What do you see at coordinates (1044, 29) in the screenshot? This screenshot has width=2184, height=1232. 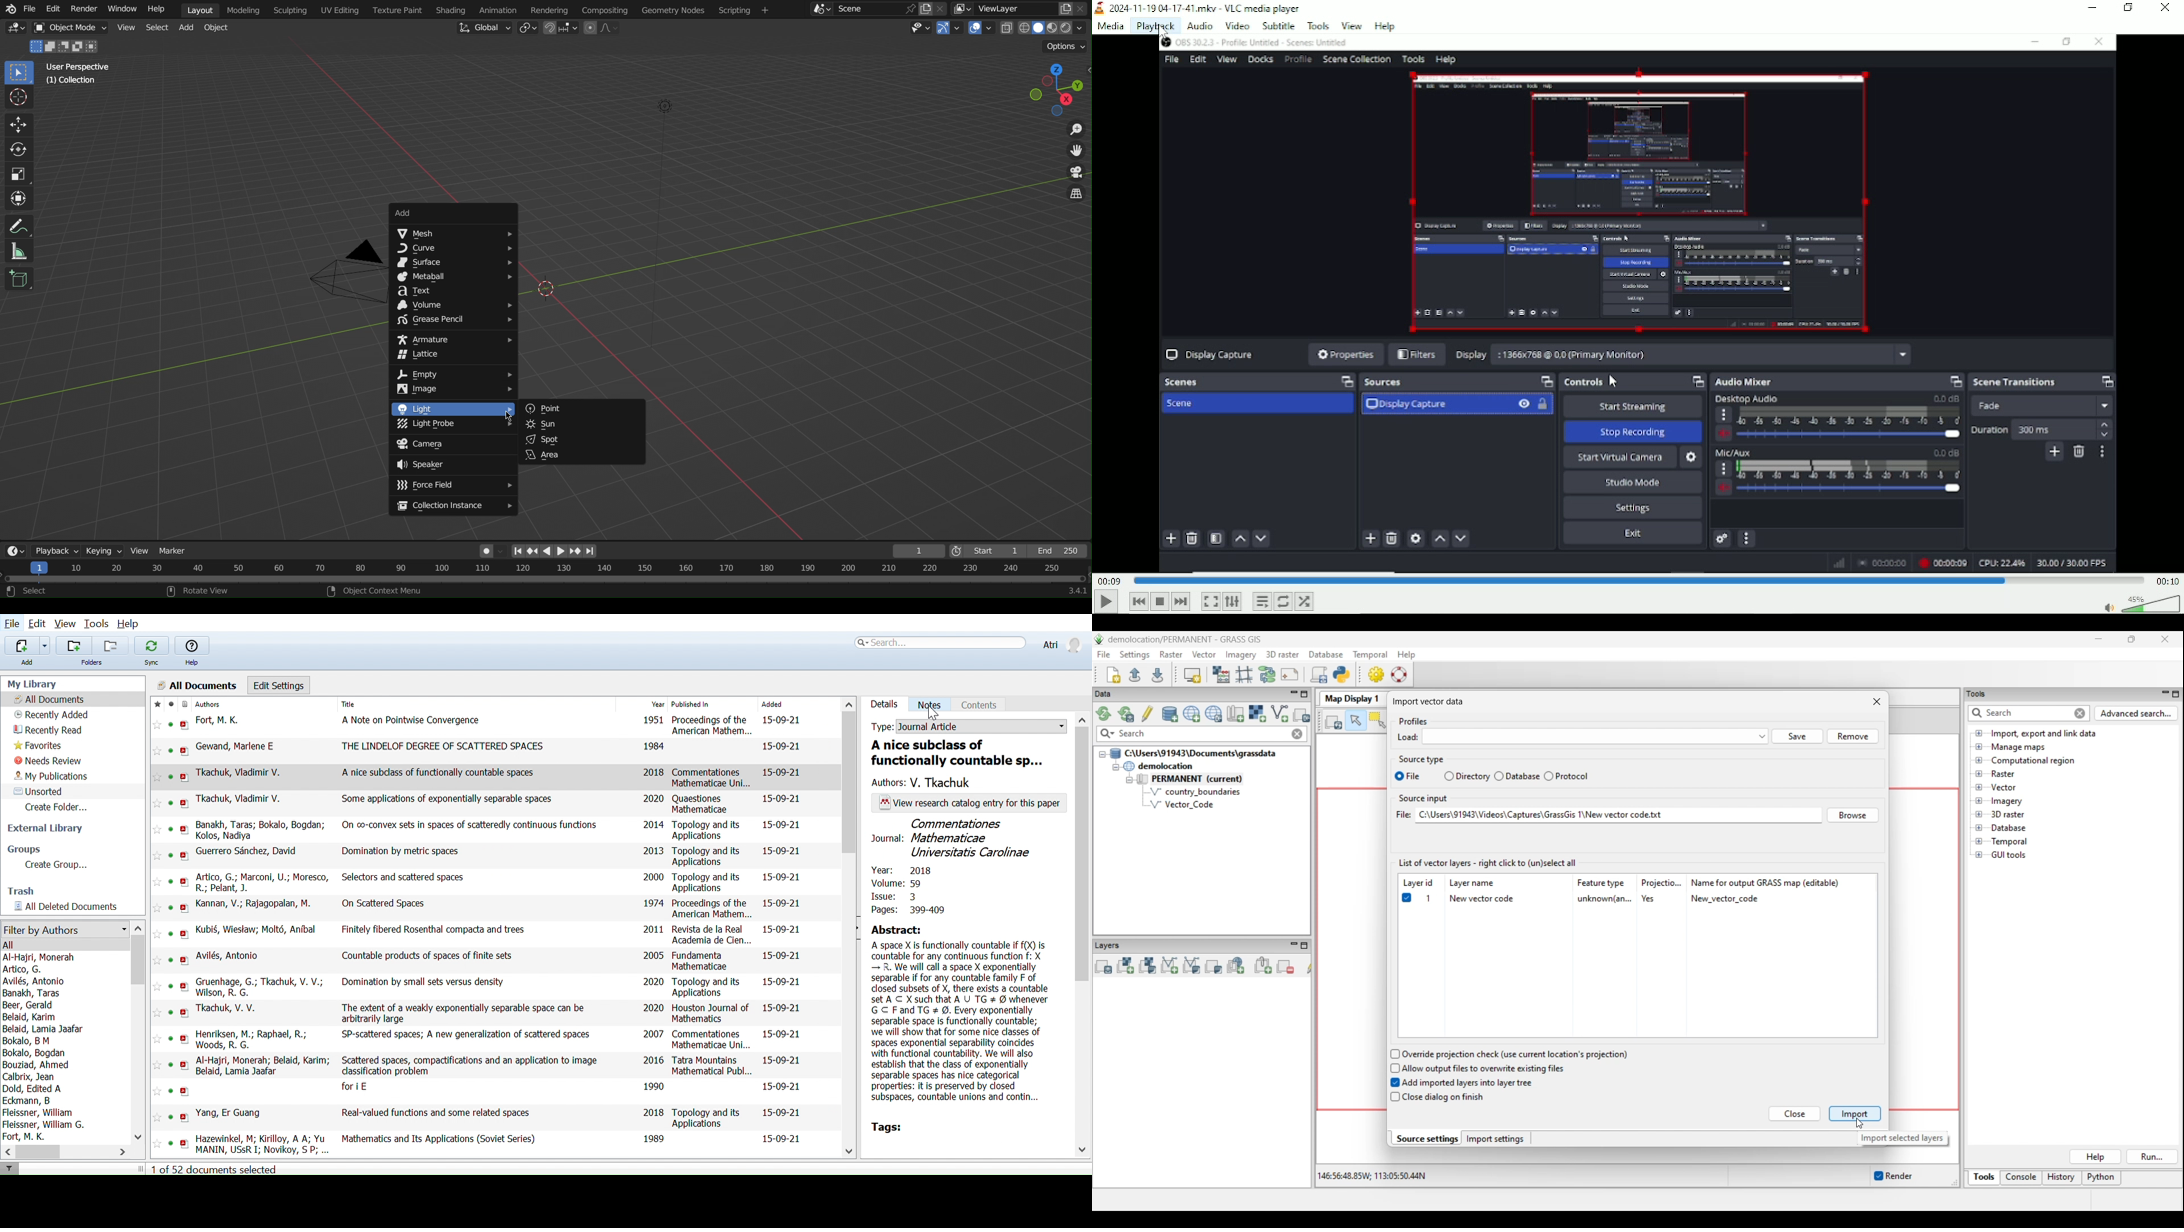 I see `View port Shading` at bounding box center [1044, 29].